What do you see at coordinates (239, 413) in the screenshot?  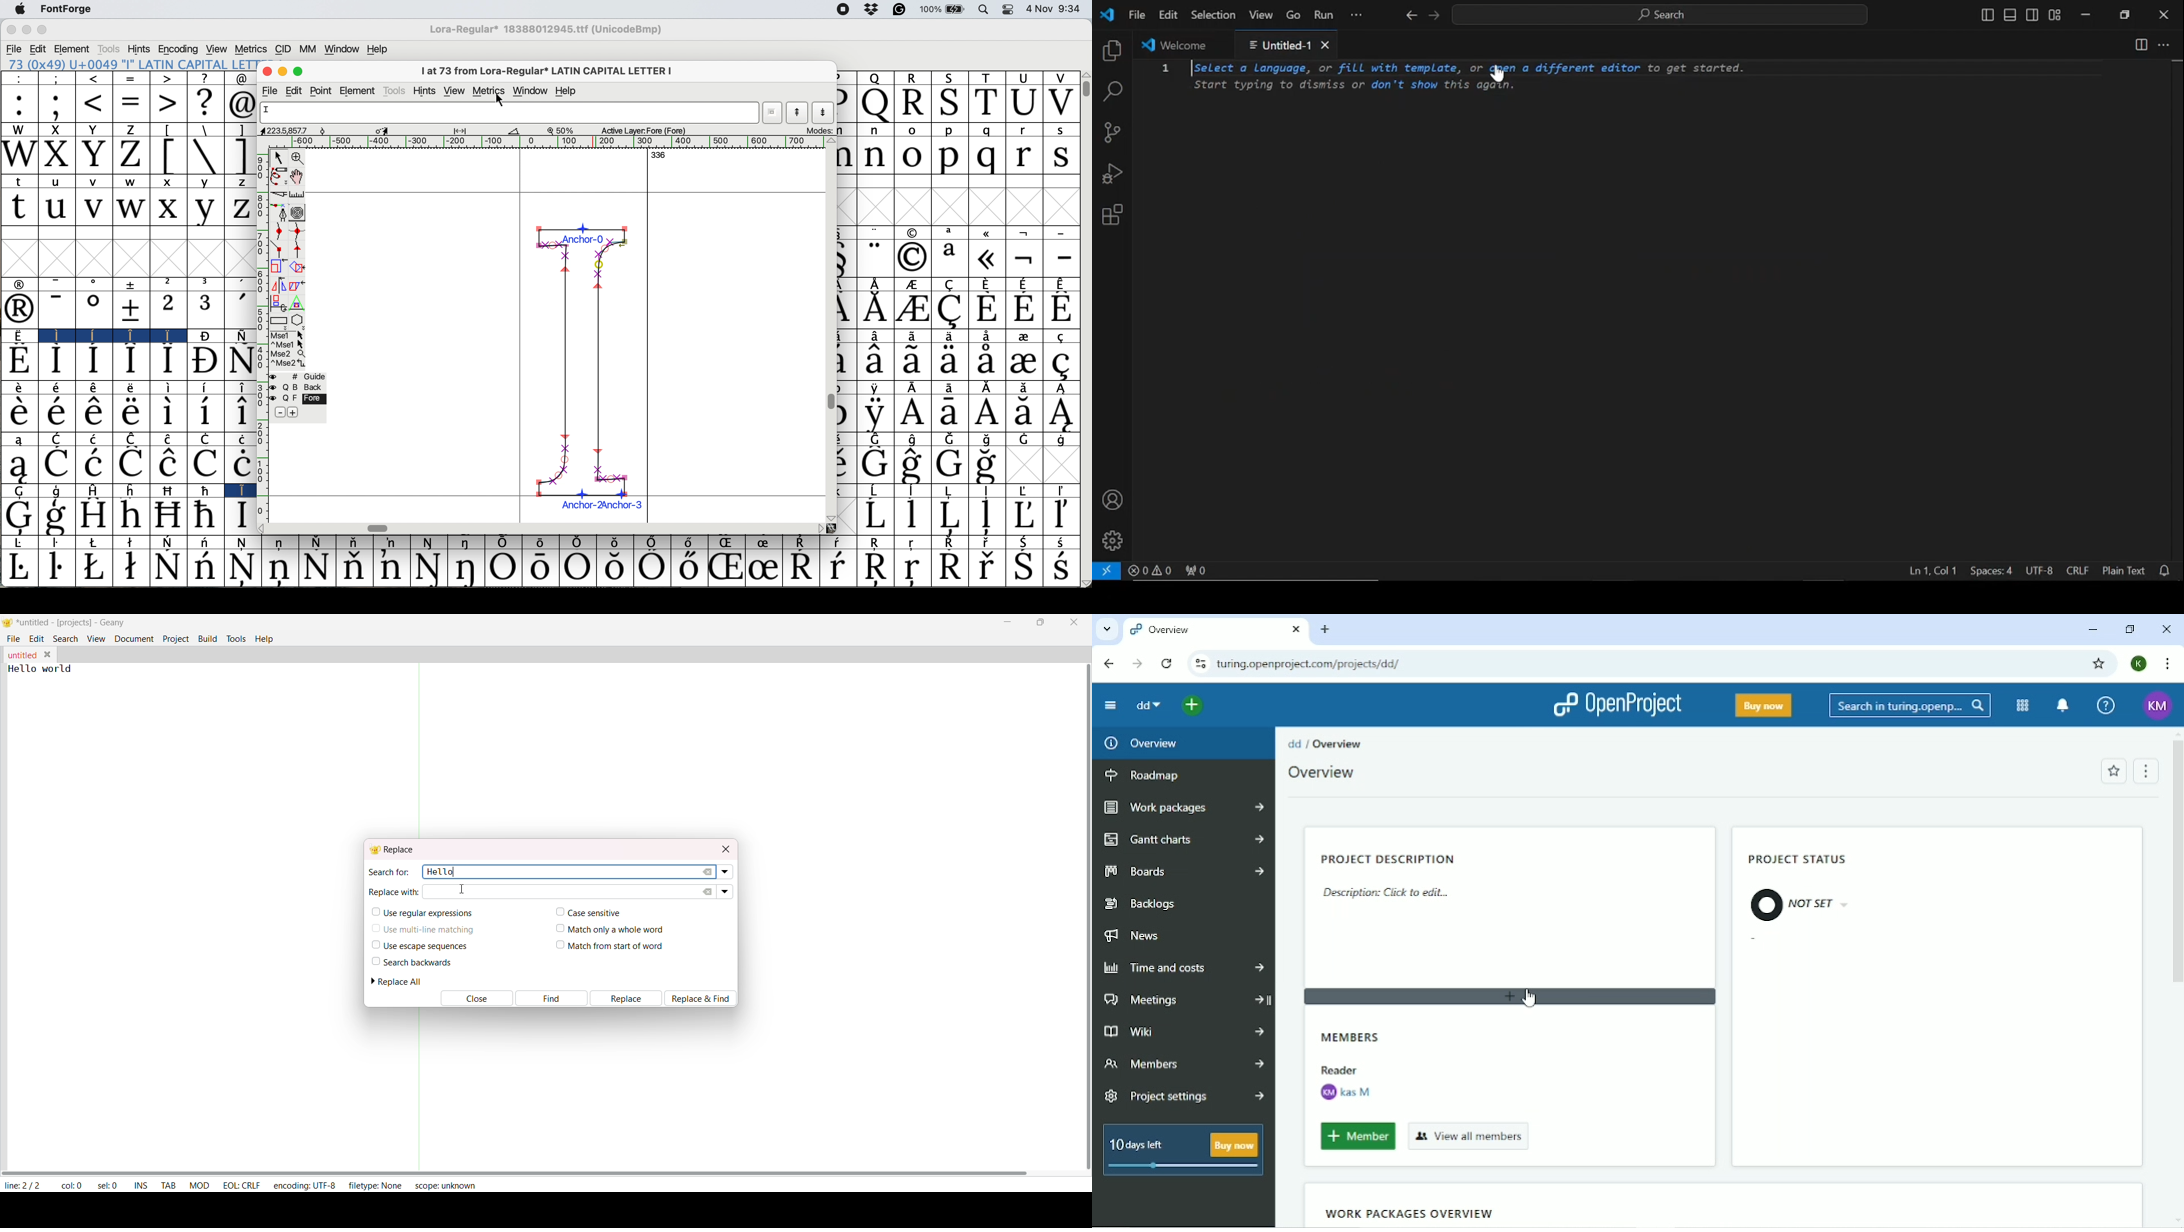 I see `Symbol` at bounding box center [239, 413].